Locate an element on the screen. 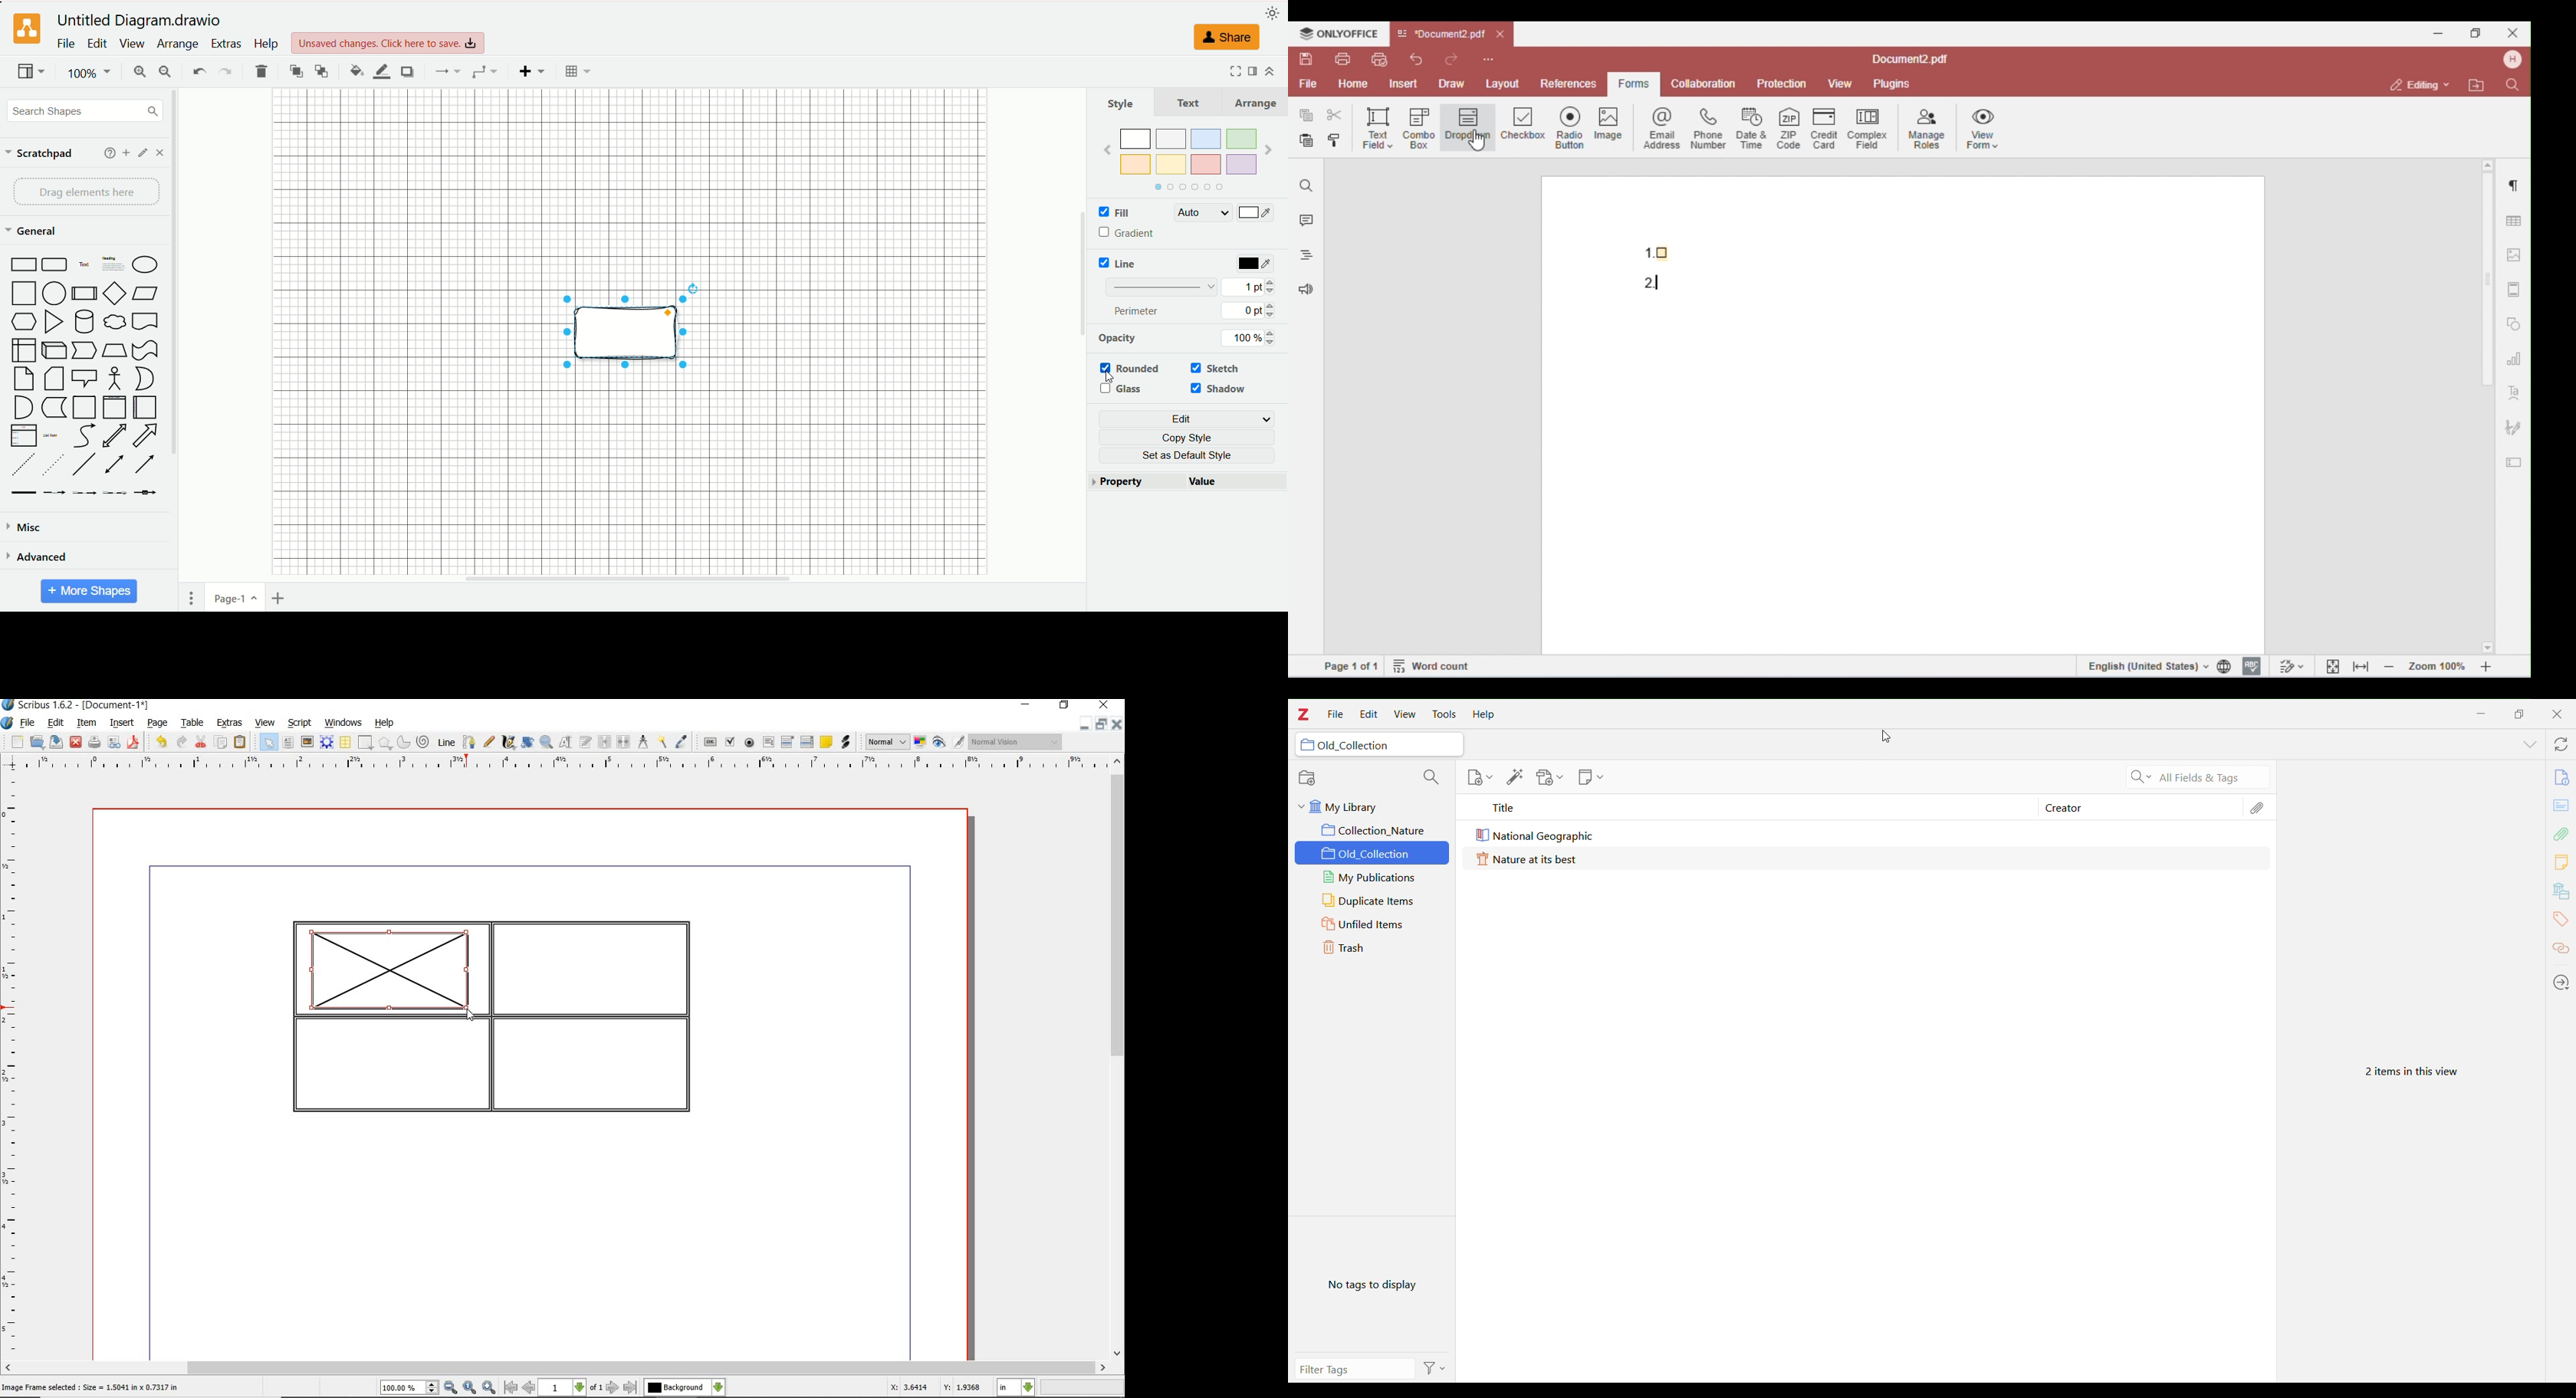 The width and height of the screenshot is (2576, 1400). image is located at coordinates (307, 743).